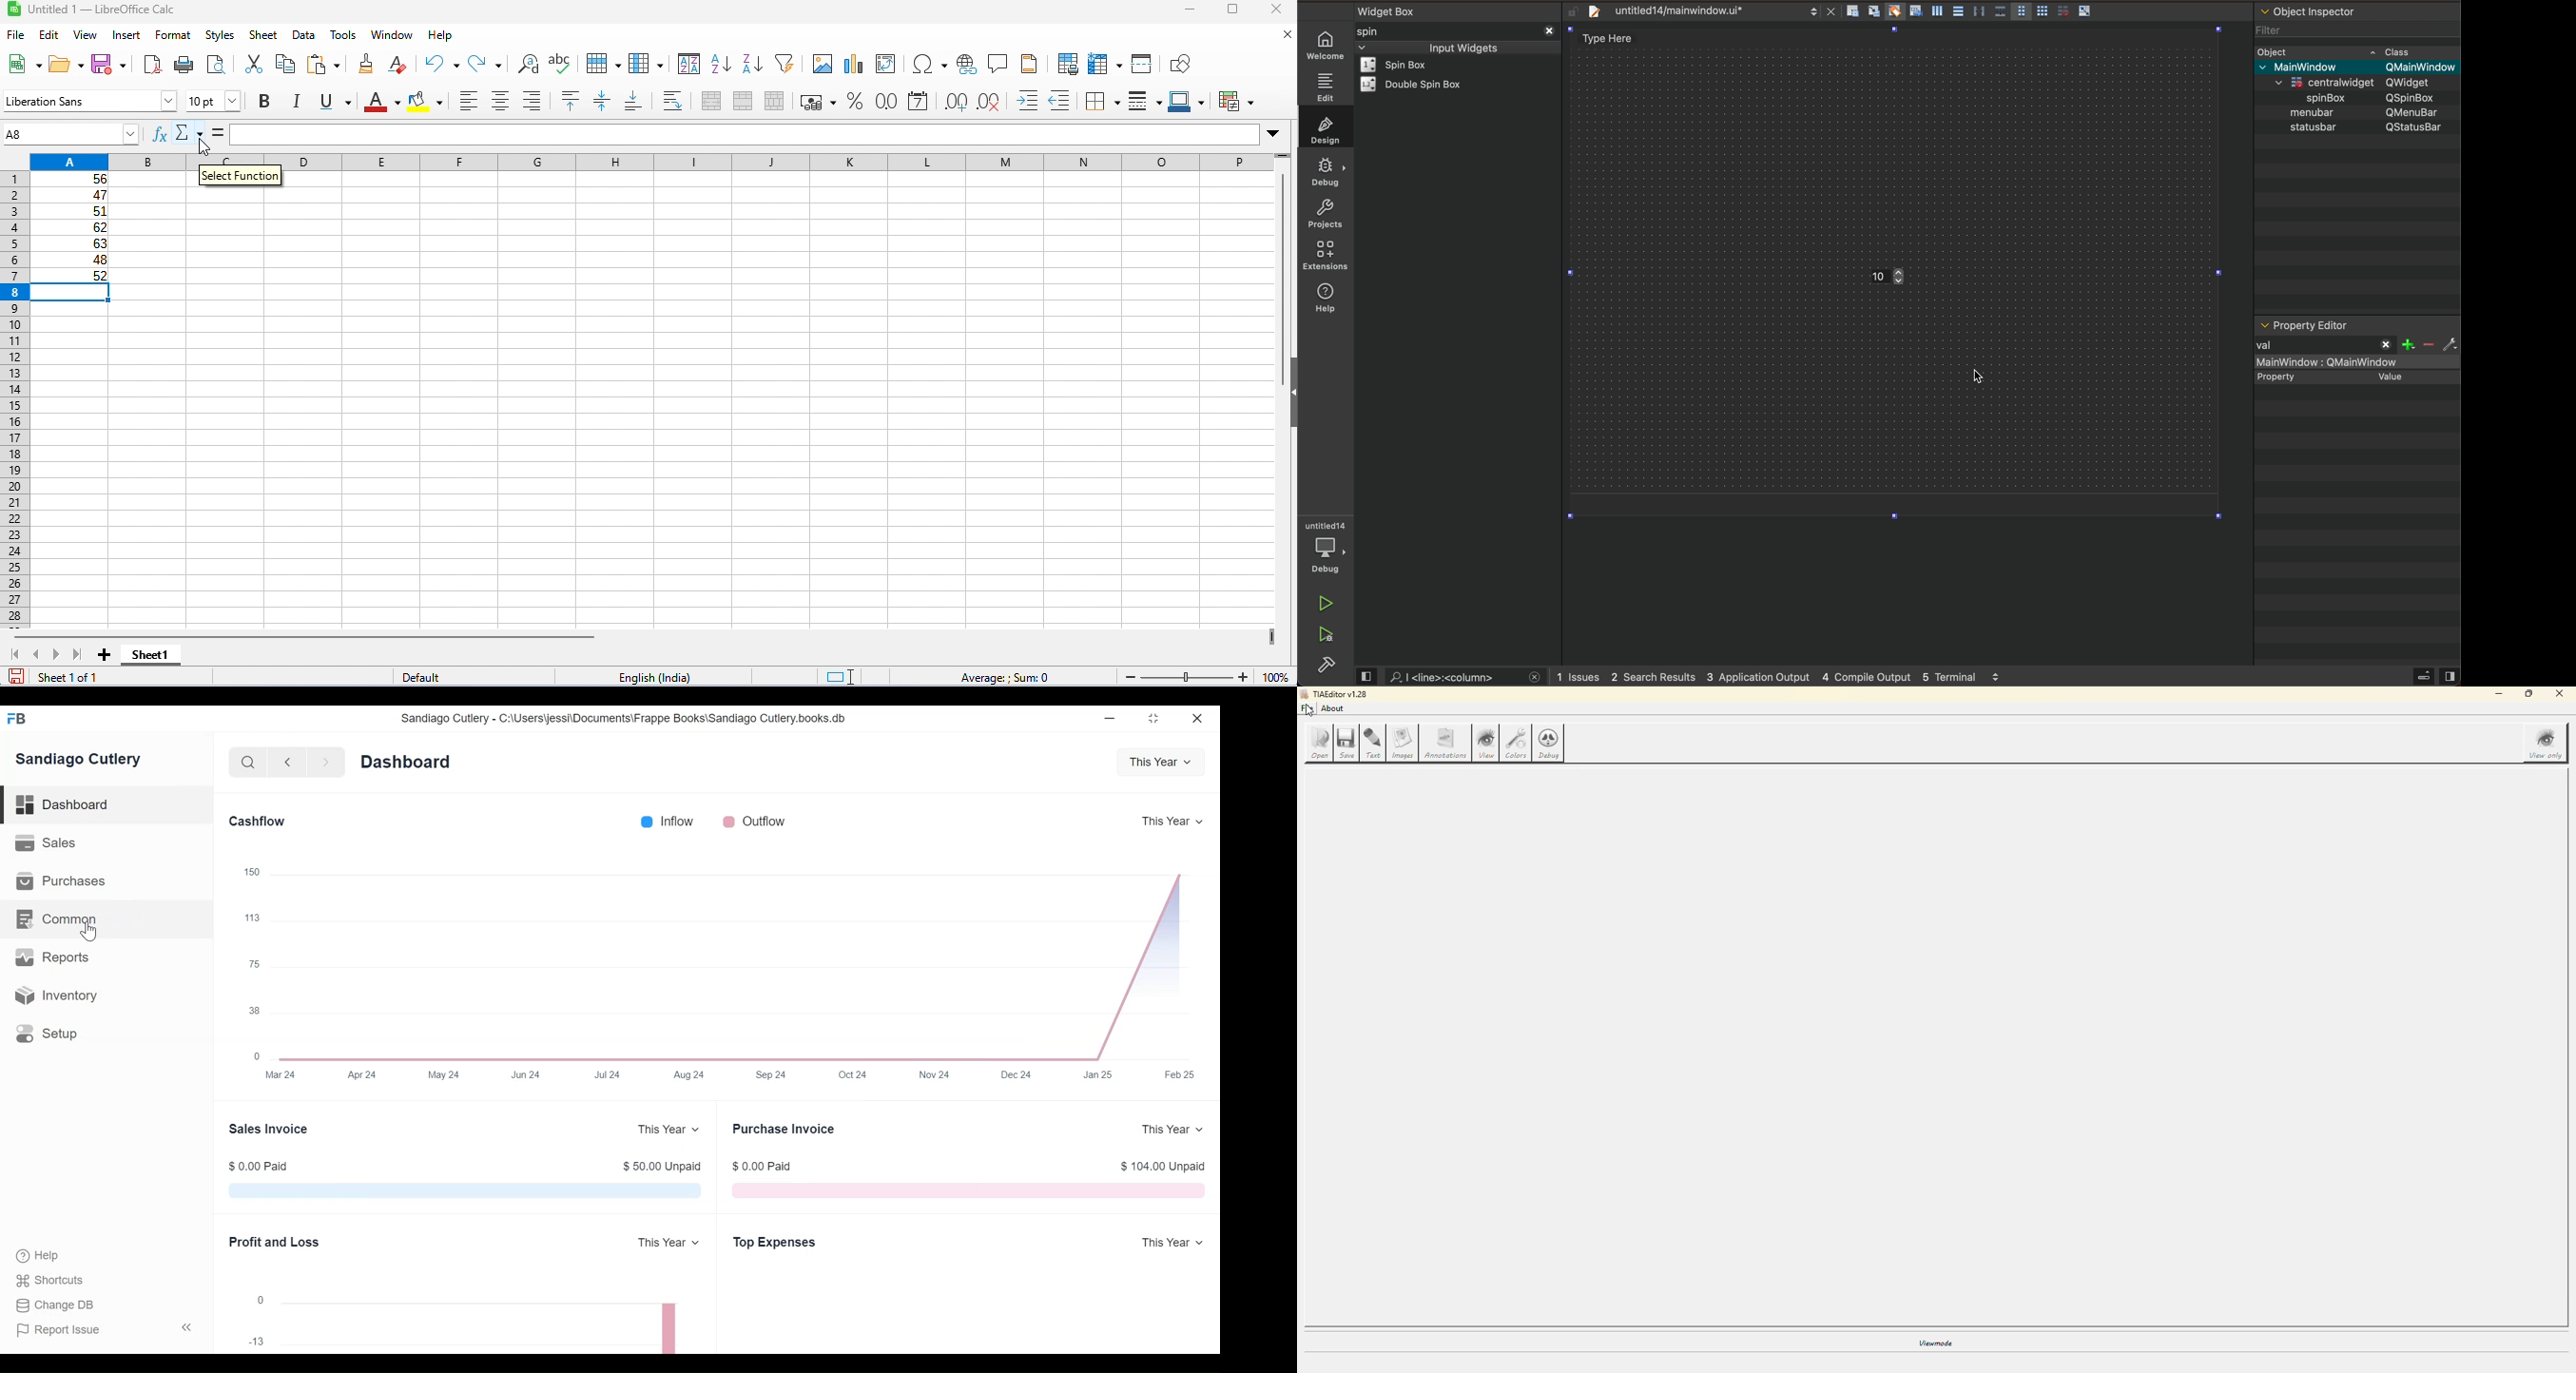 This screenshot has height=1400, width=2576. Describe the element at coordinates (1112, 719) in the screenshot. I see `Minimize` at that location.